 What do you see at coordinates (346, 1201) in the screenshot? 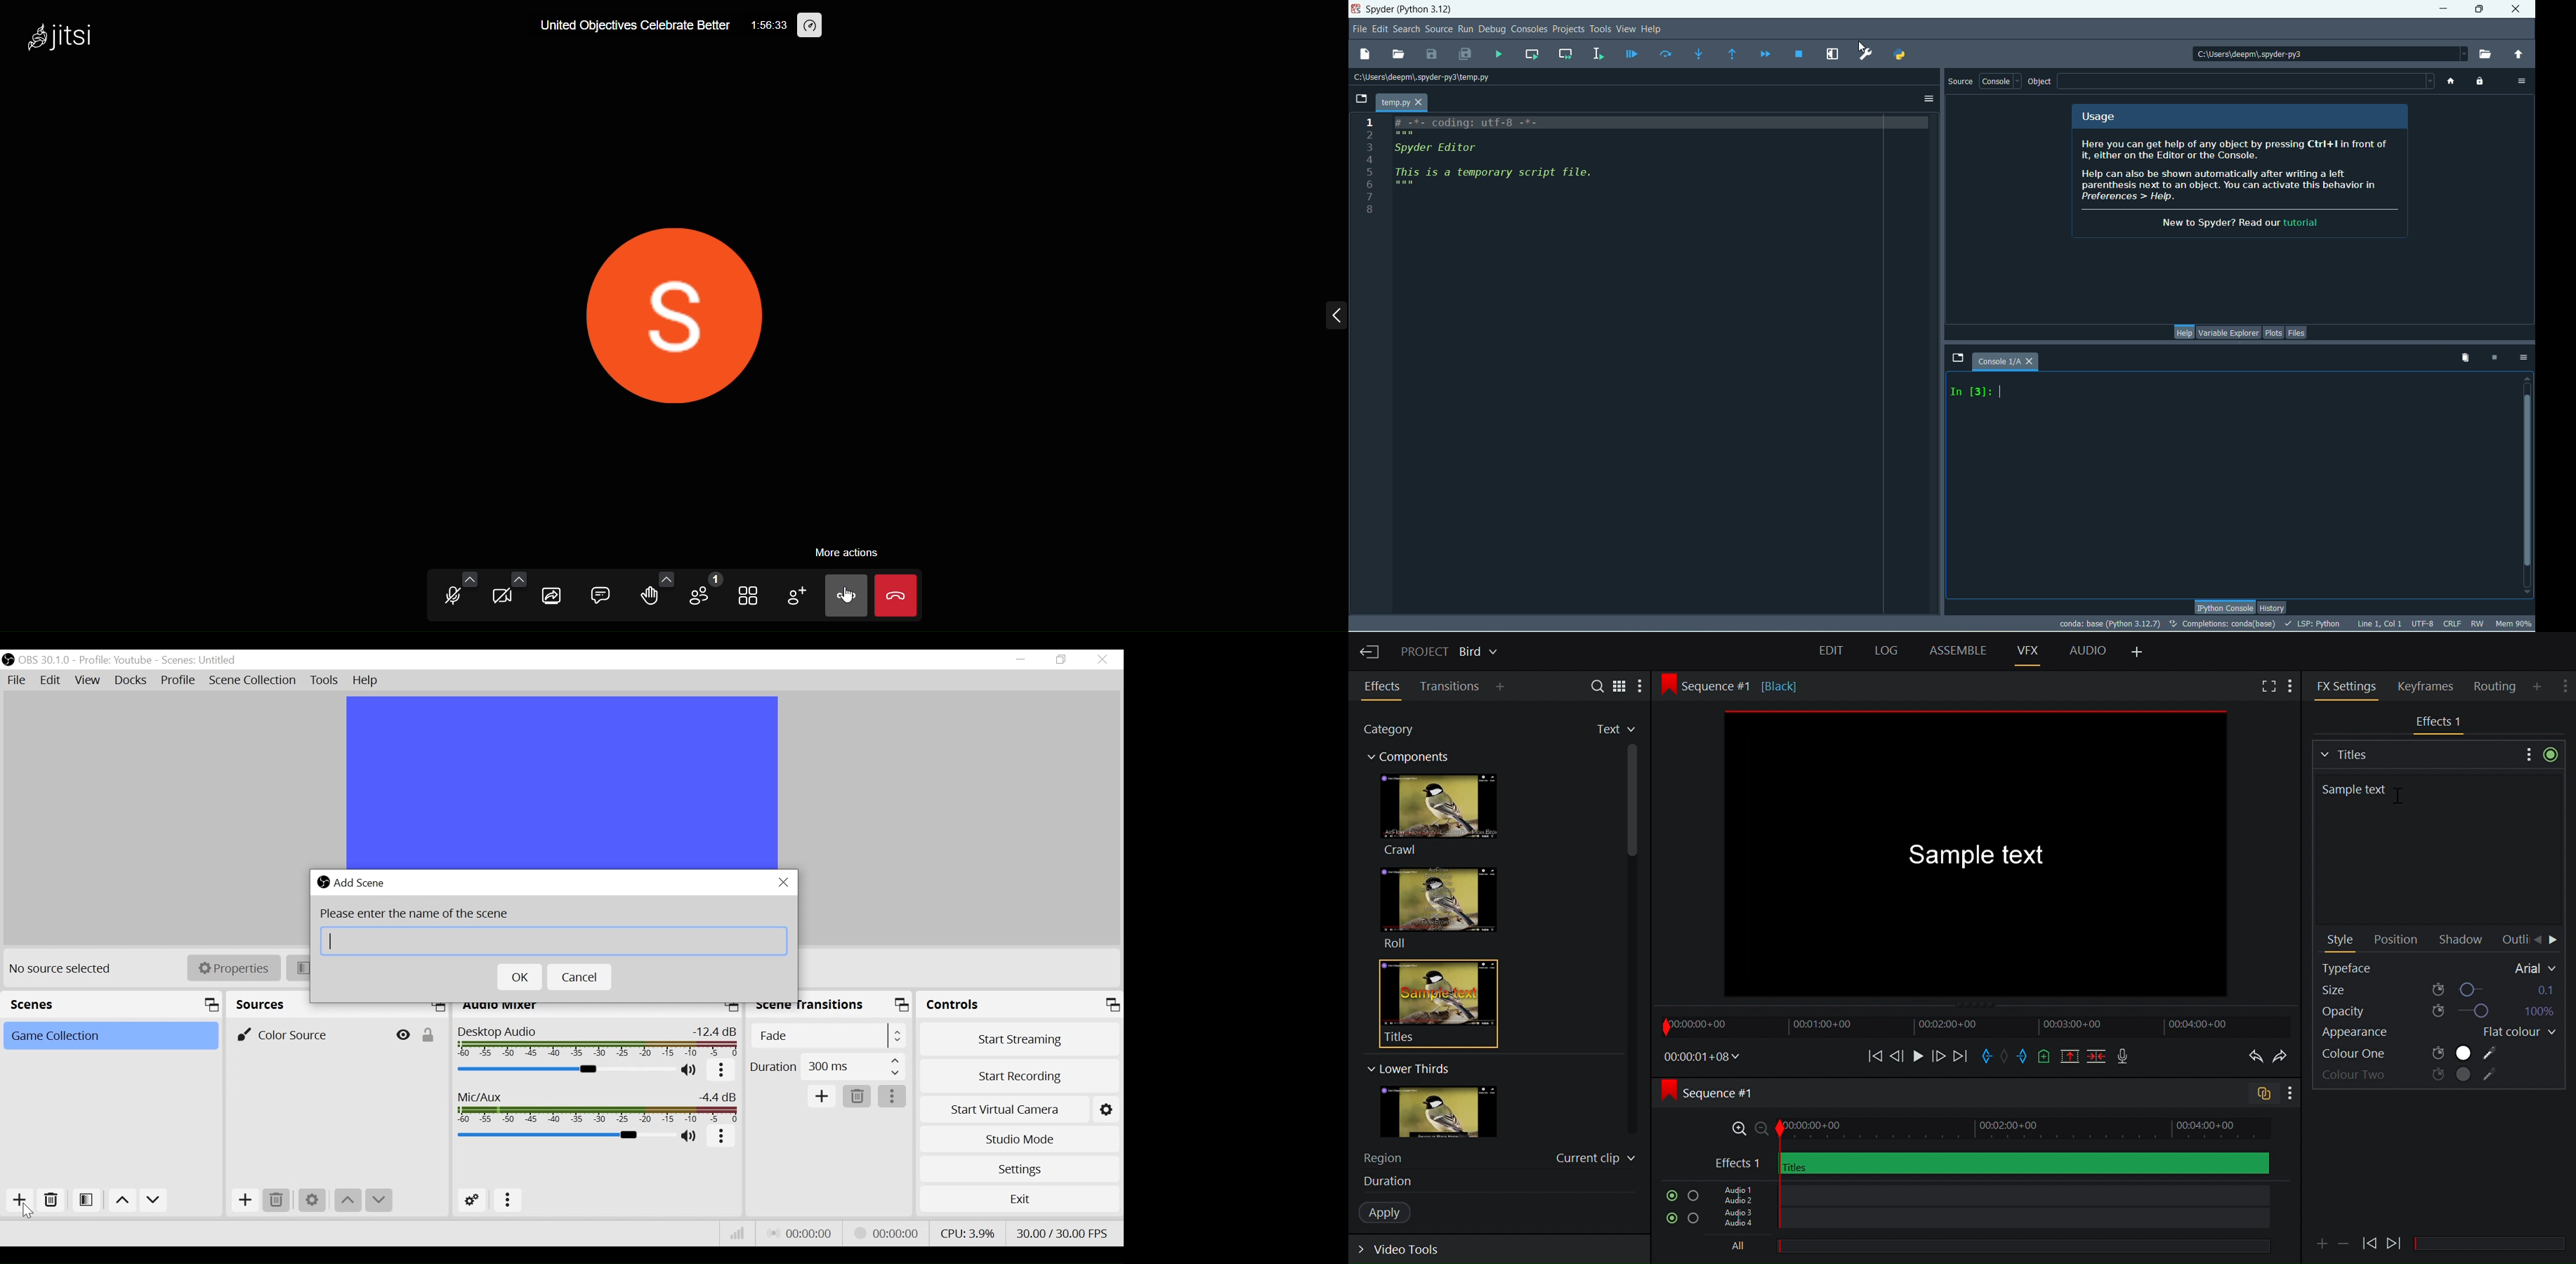
I see `move up` at bounding box center [346, 1201].